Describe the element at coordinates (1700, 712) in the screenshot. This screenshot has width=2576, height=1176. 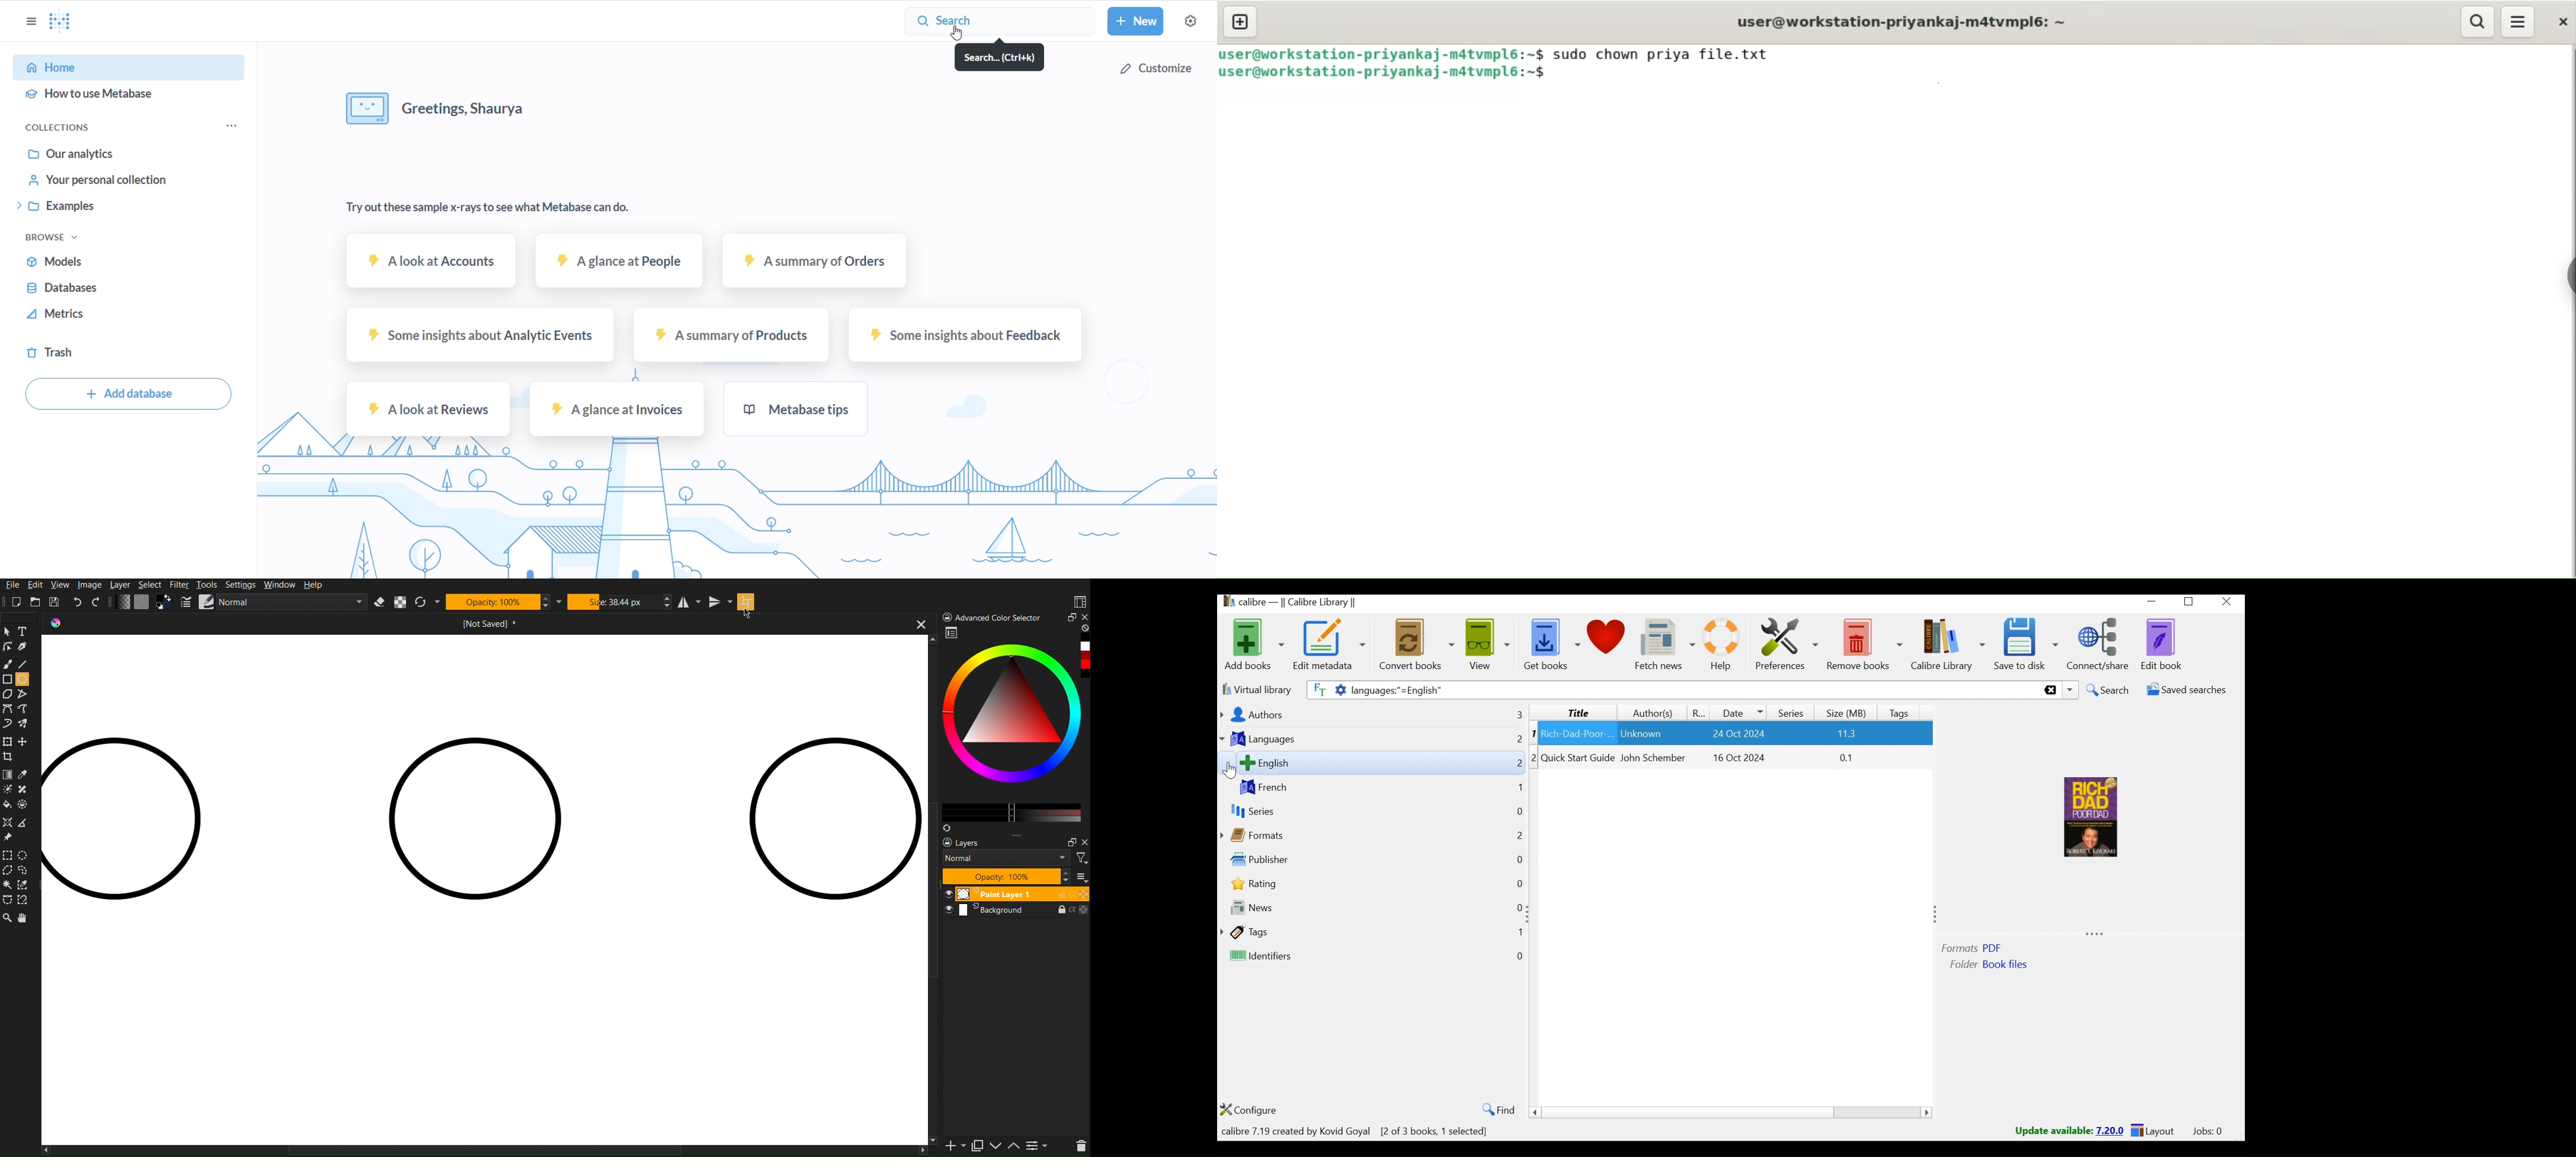
I see `Rating` at that location.